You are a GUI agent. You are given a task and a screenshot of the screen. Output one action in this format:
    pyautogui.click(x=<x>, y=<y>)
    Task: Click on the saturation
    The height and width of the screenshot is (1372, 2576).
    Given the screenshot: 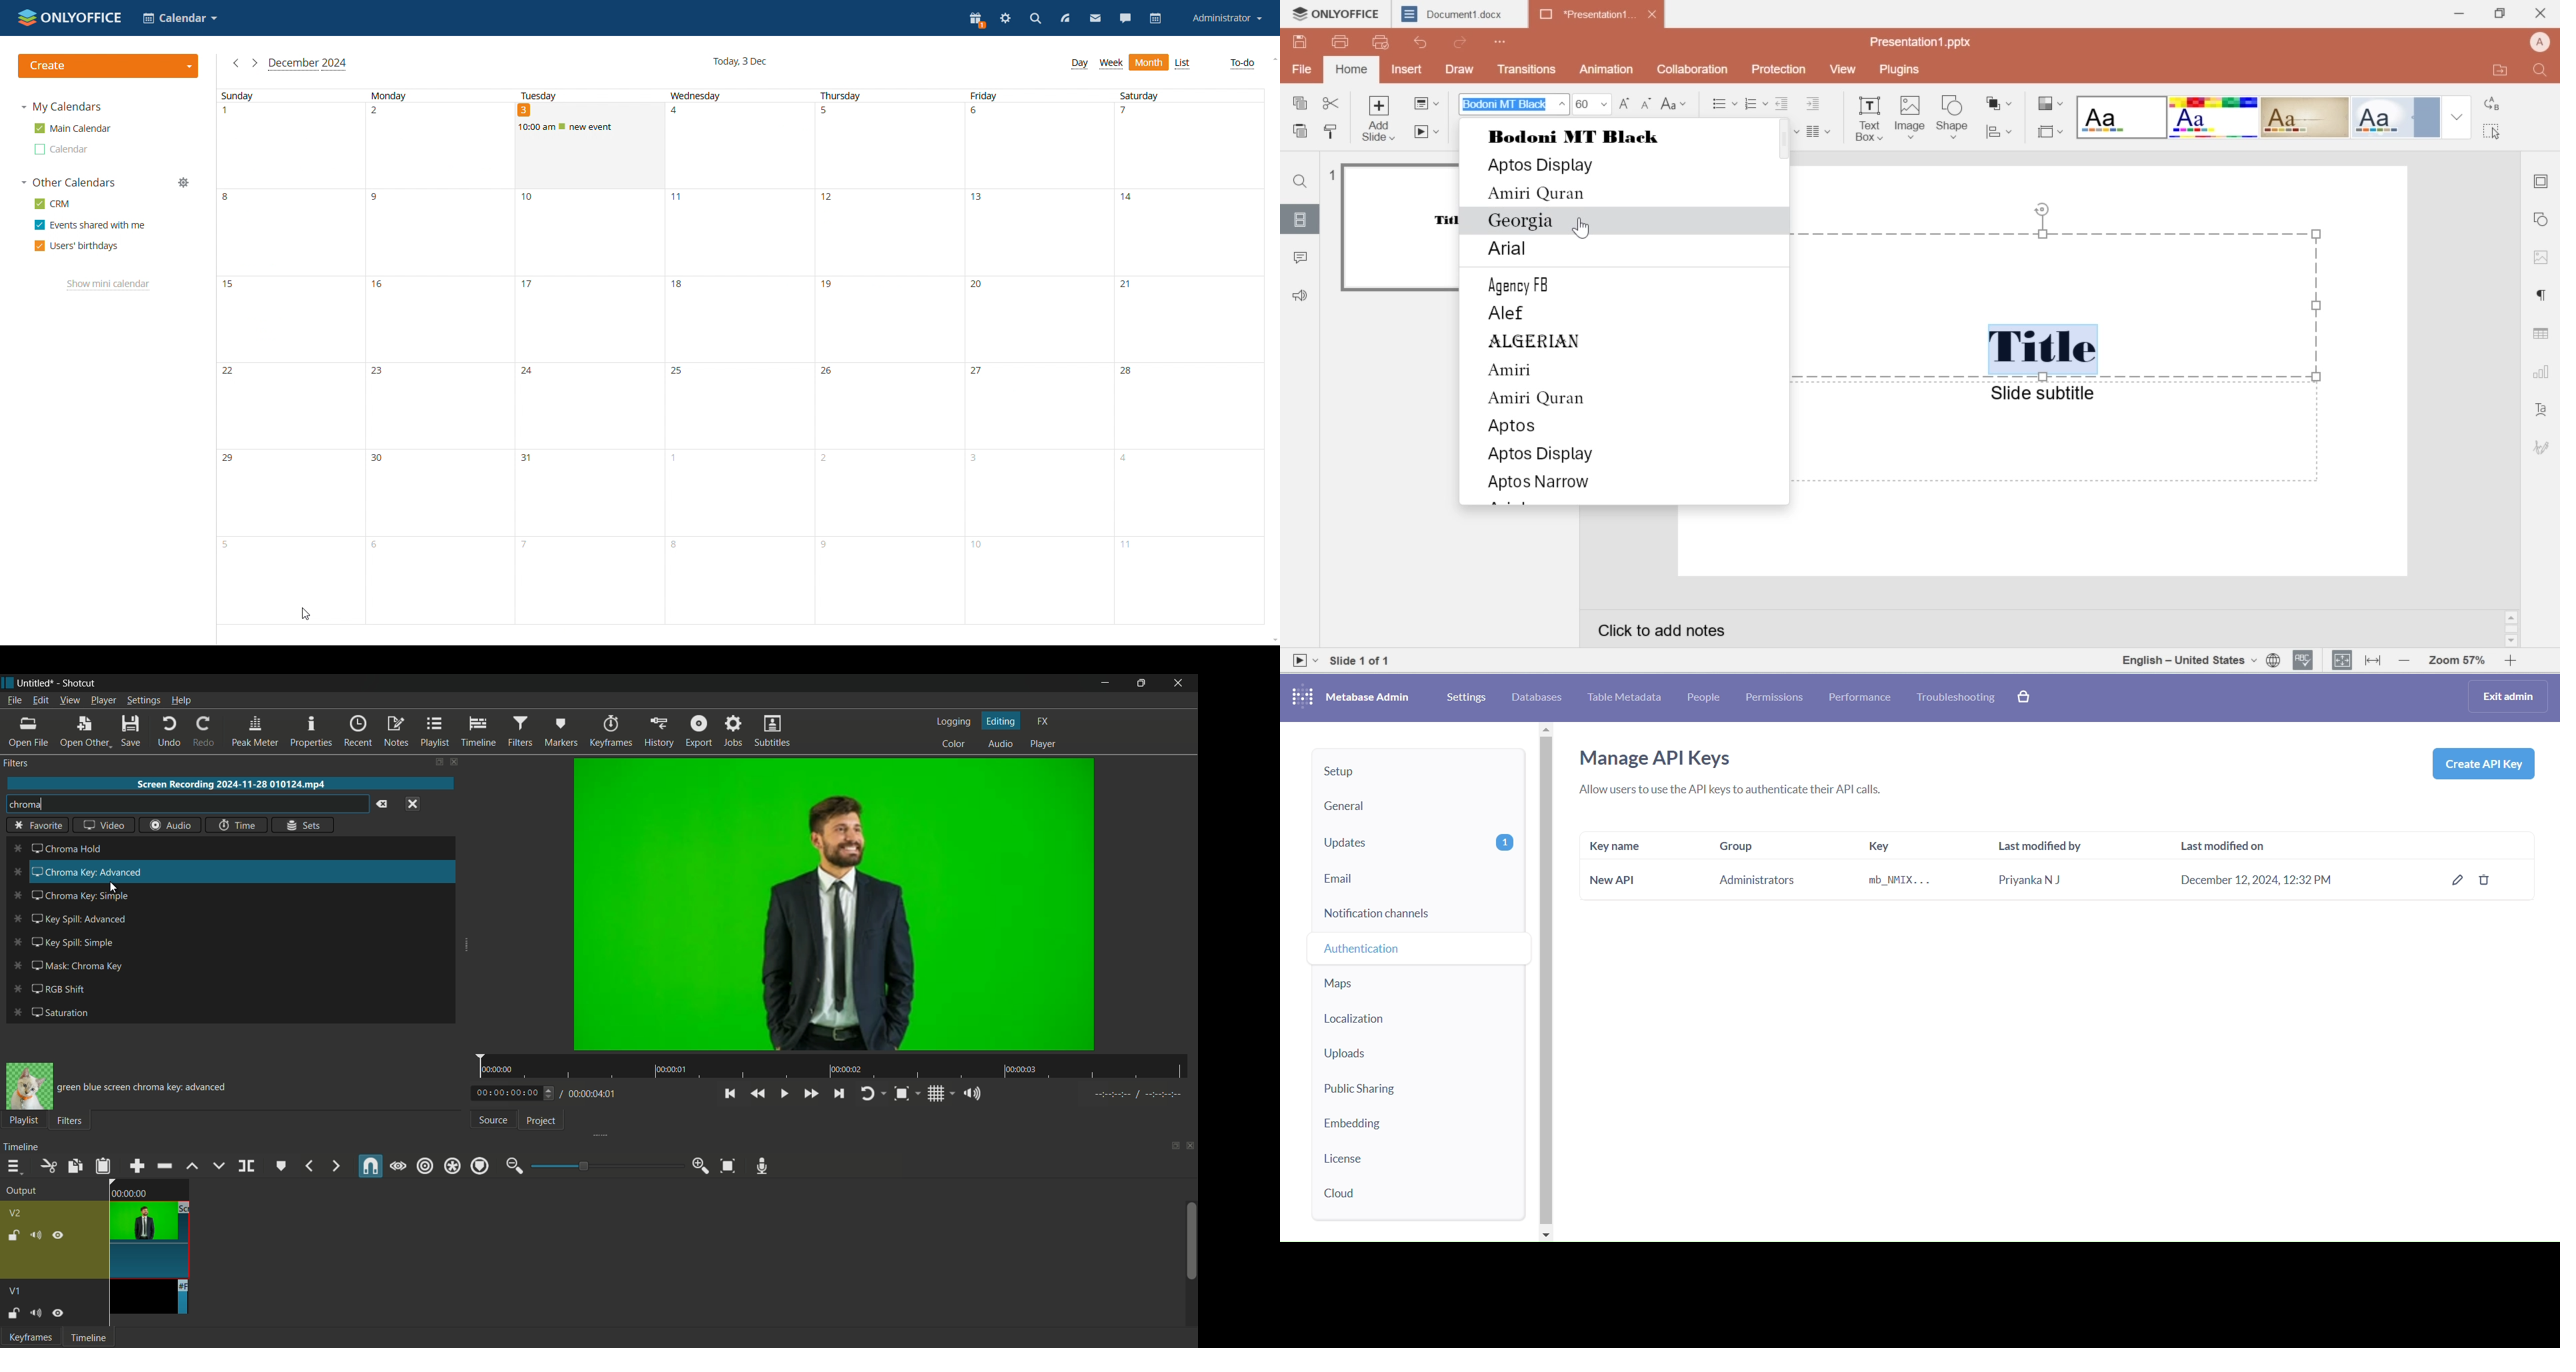 What is the action you would take?
    pyautogui.click(x=59, y=1012)
    